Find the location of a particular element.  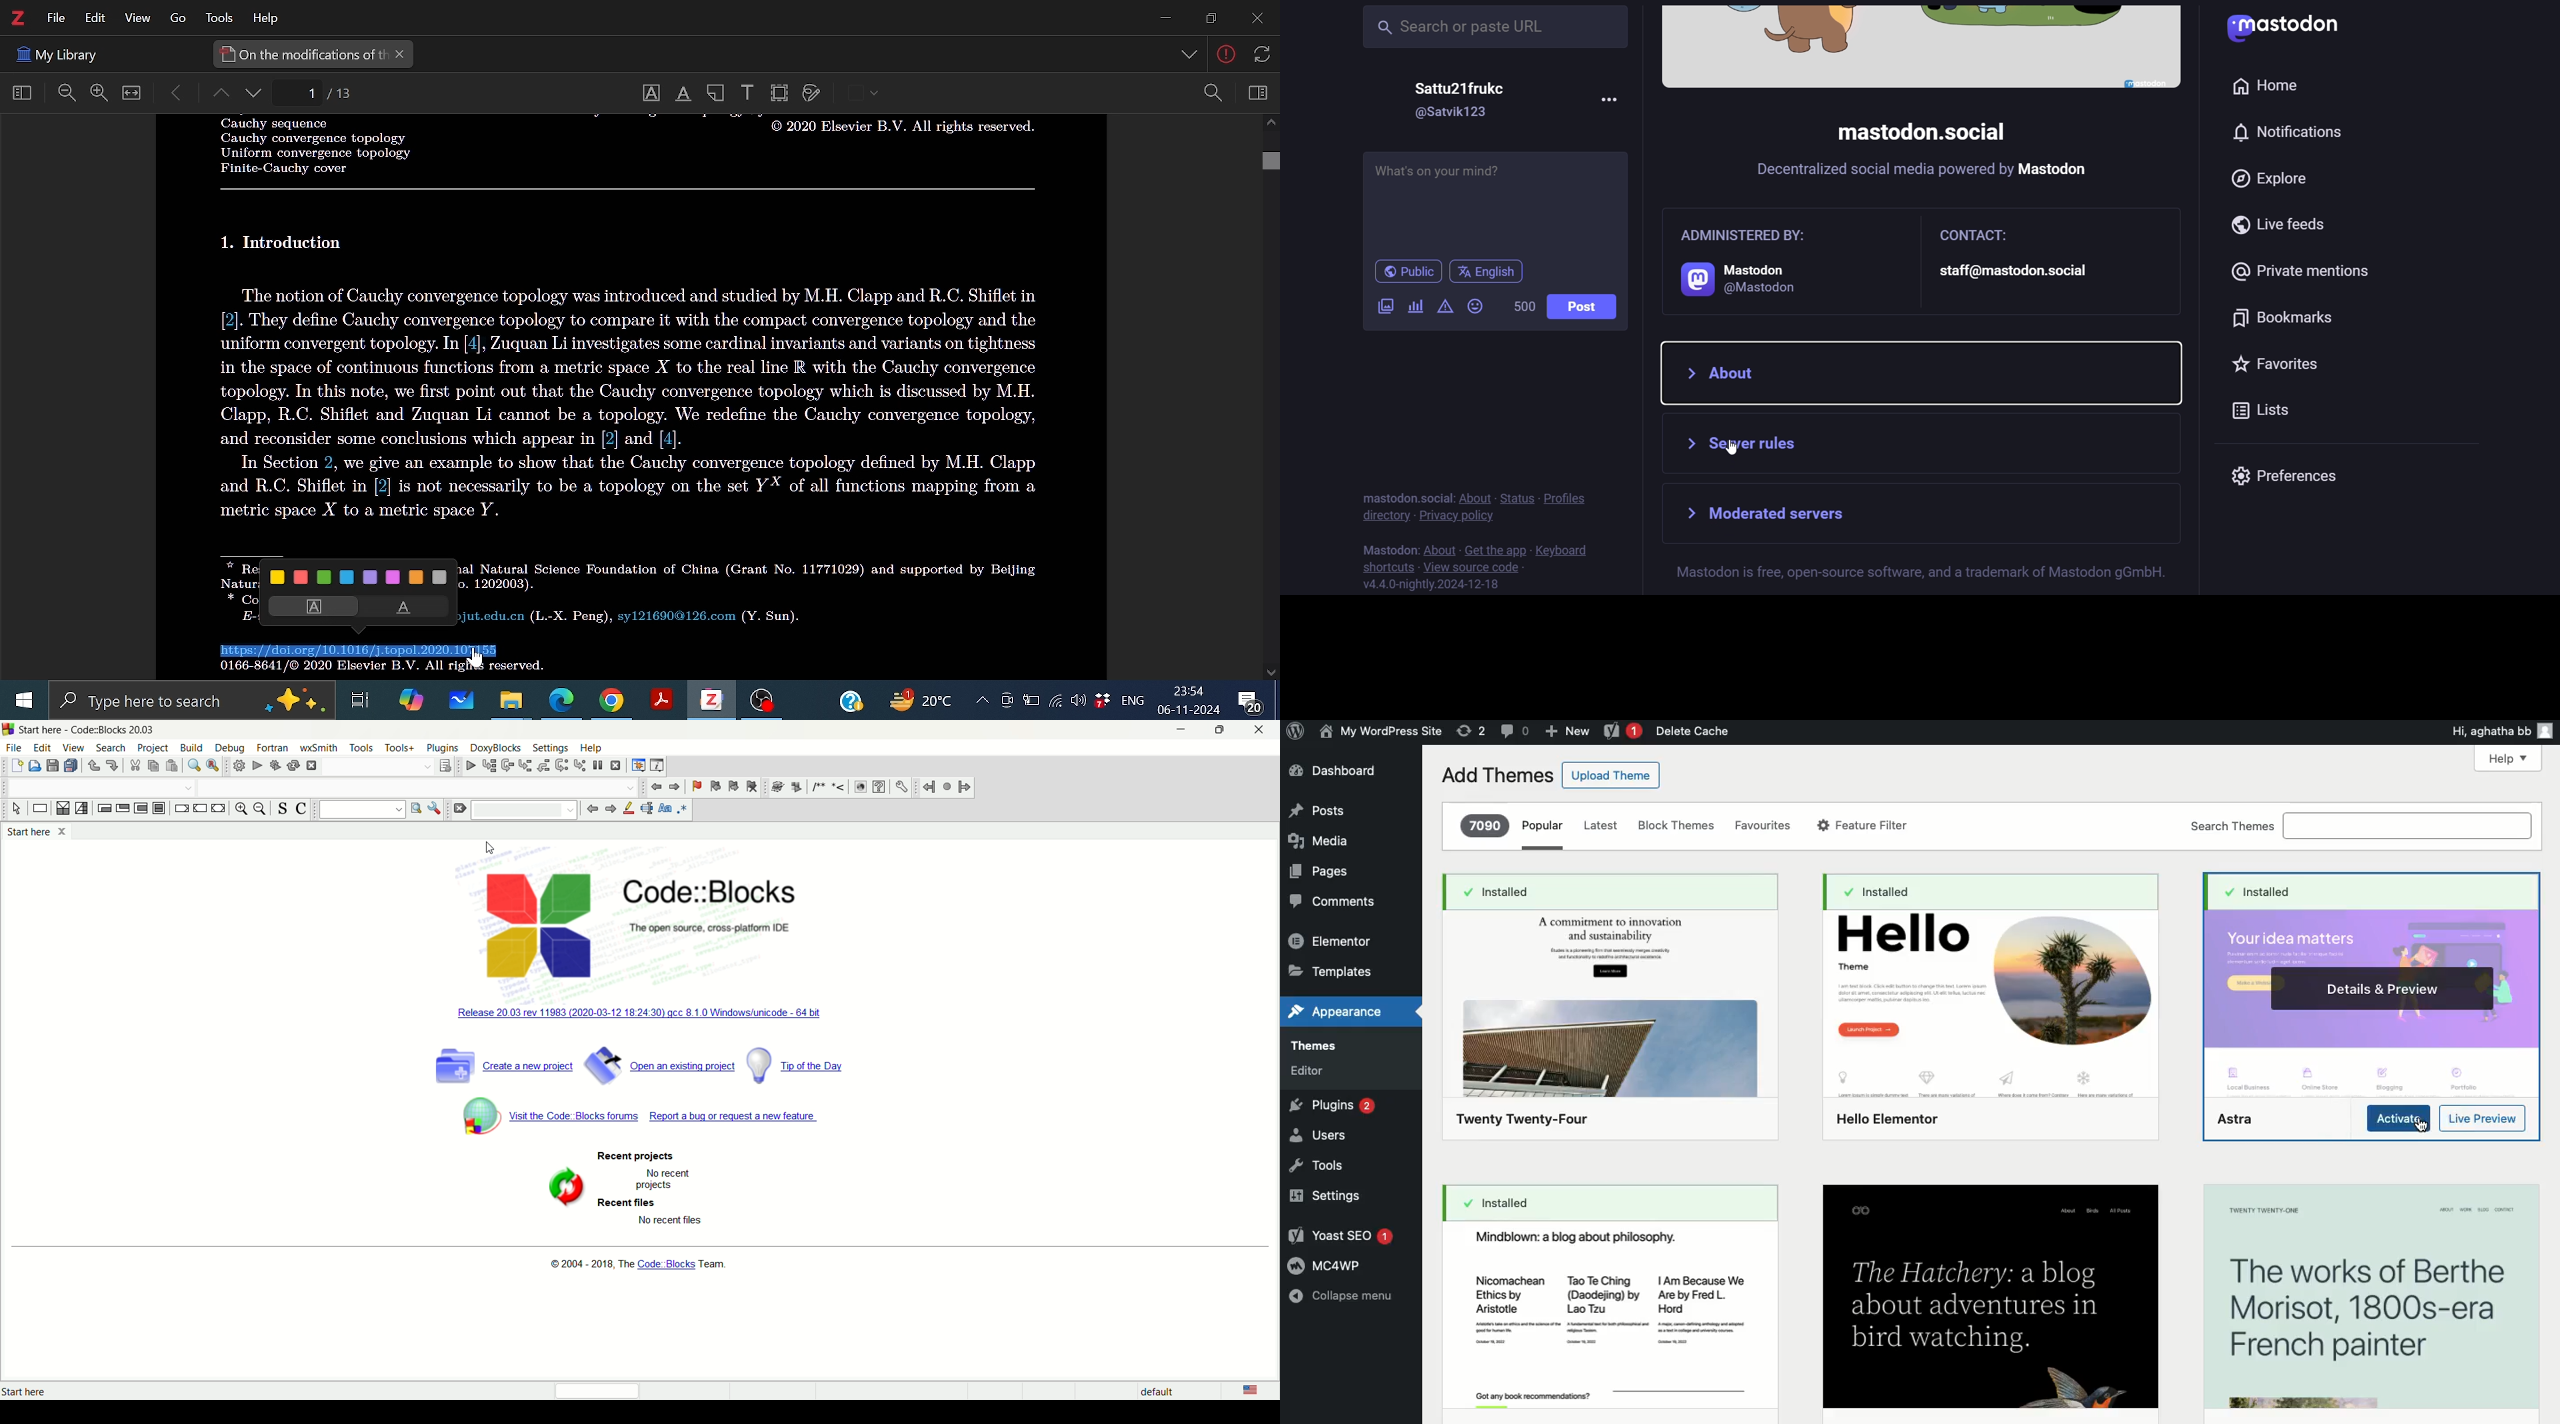

post is located at coordinates (1588, 306).